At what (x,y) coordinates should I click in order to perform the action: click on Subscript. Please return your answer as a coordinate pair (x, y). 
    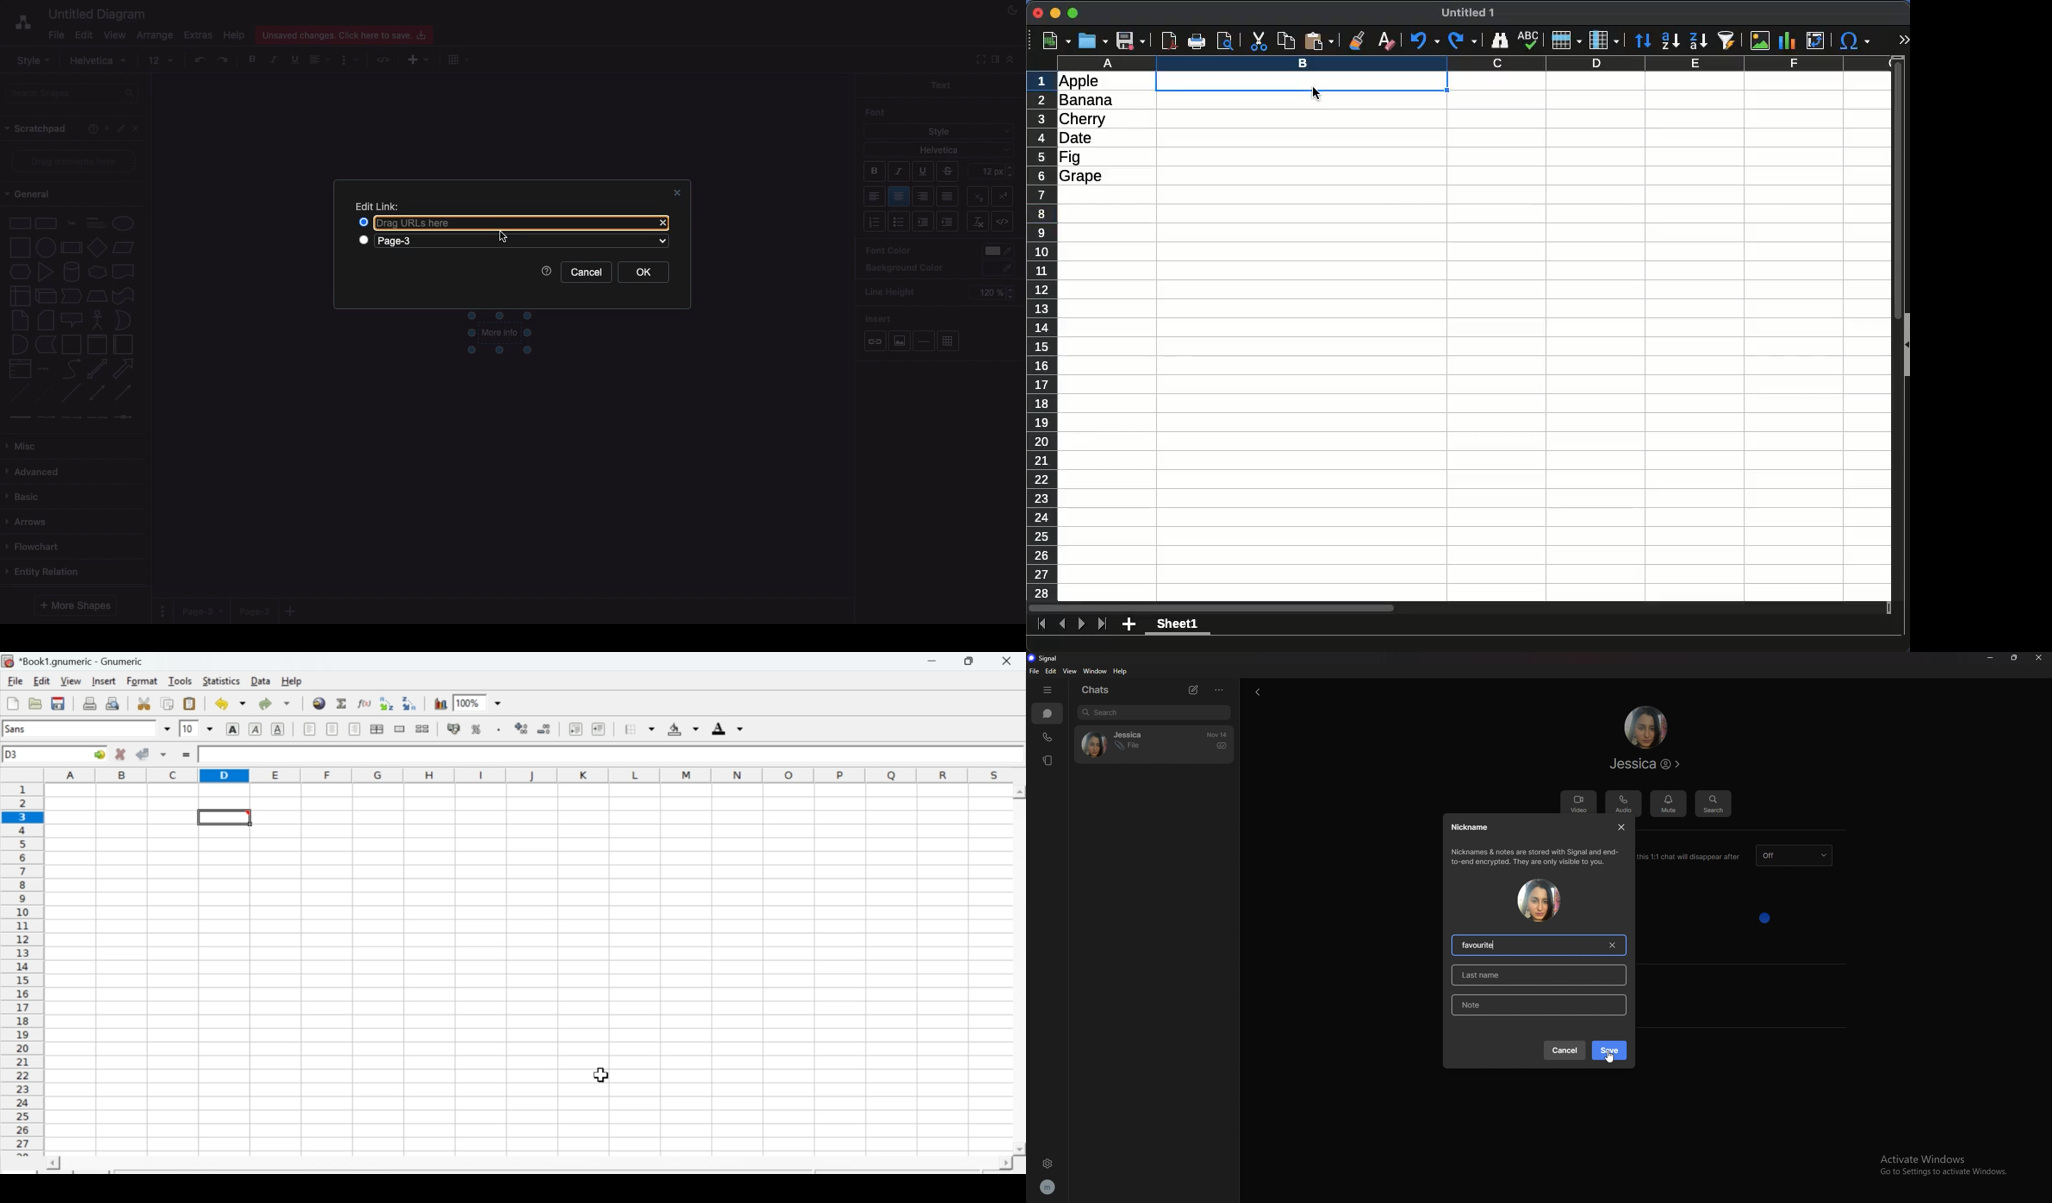
    Looking at the image, I should click on (1006, 194).